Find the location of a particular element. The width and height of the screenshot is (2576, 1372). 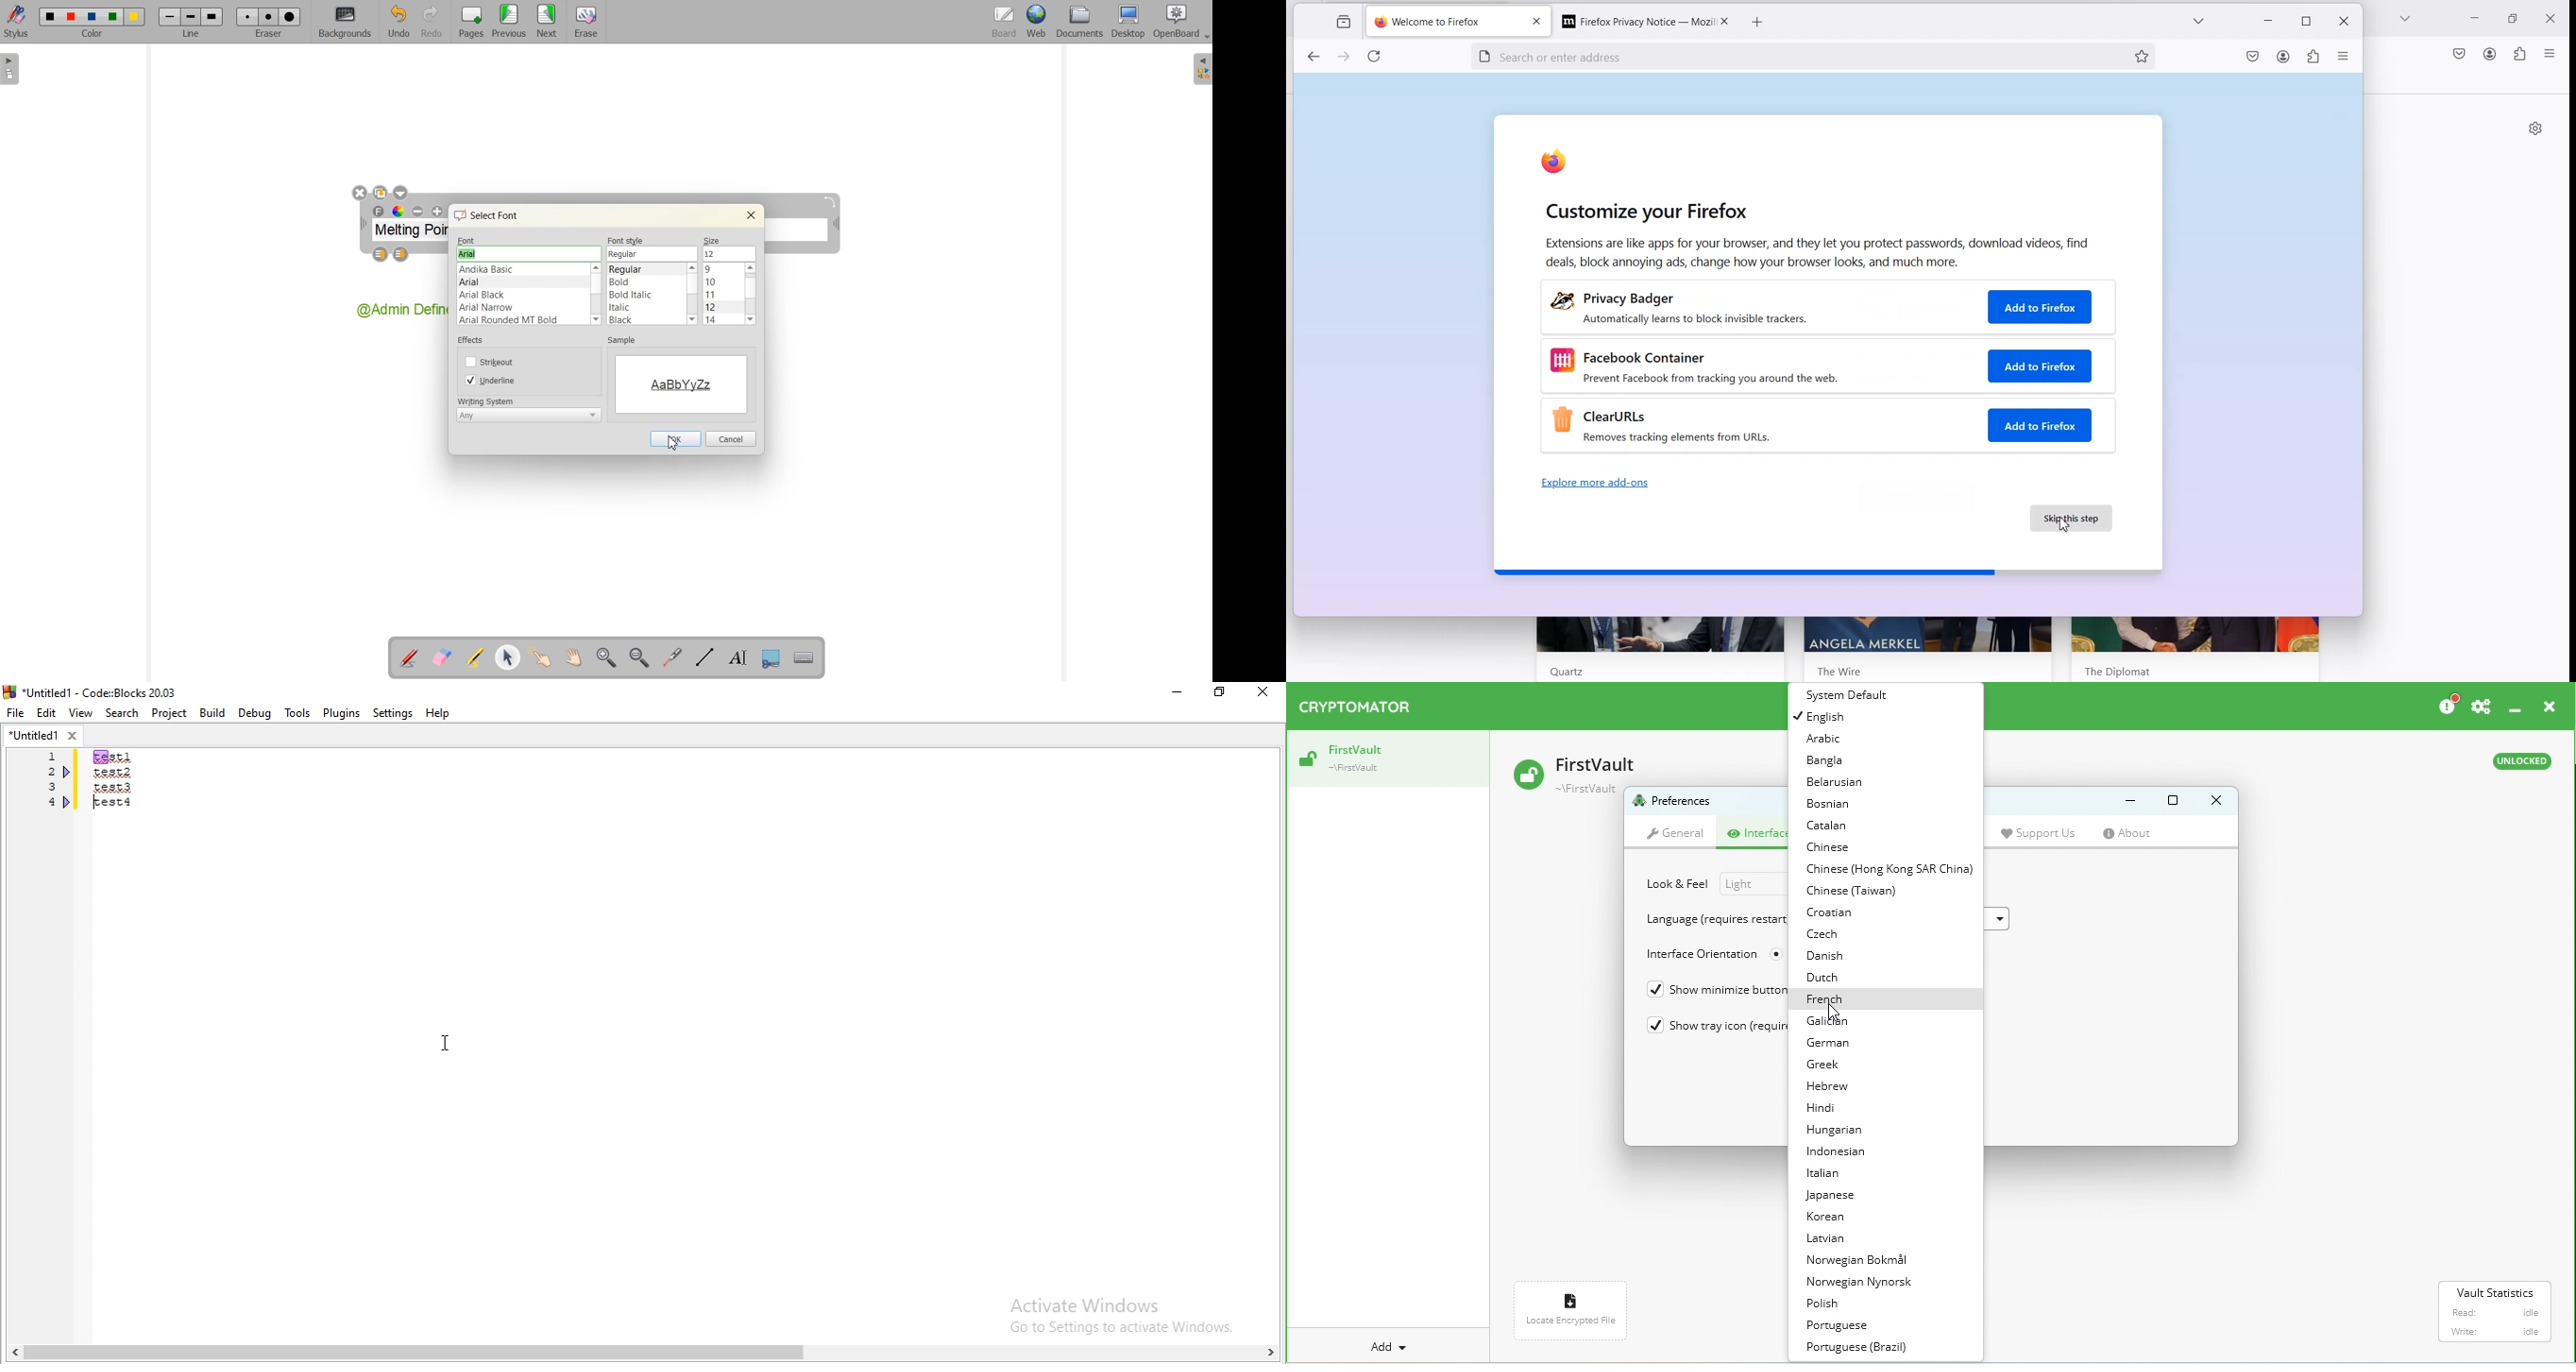

Indonesian is located at coordinates (1844, 1153).